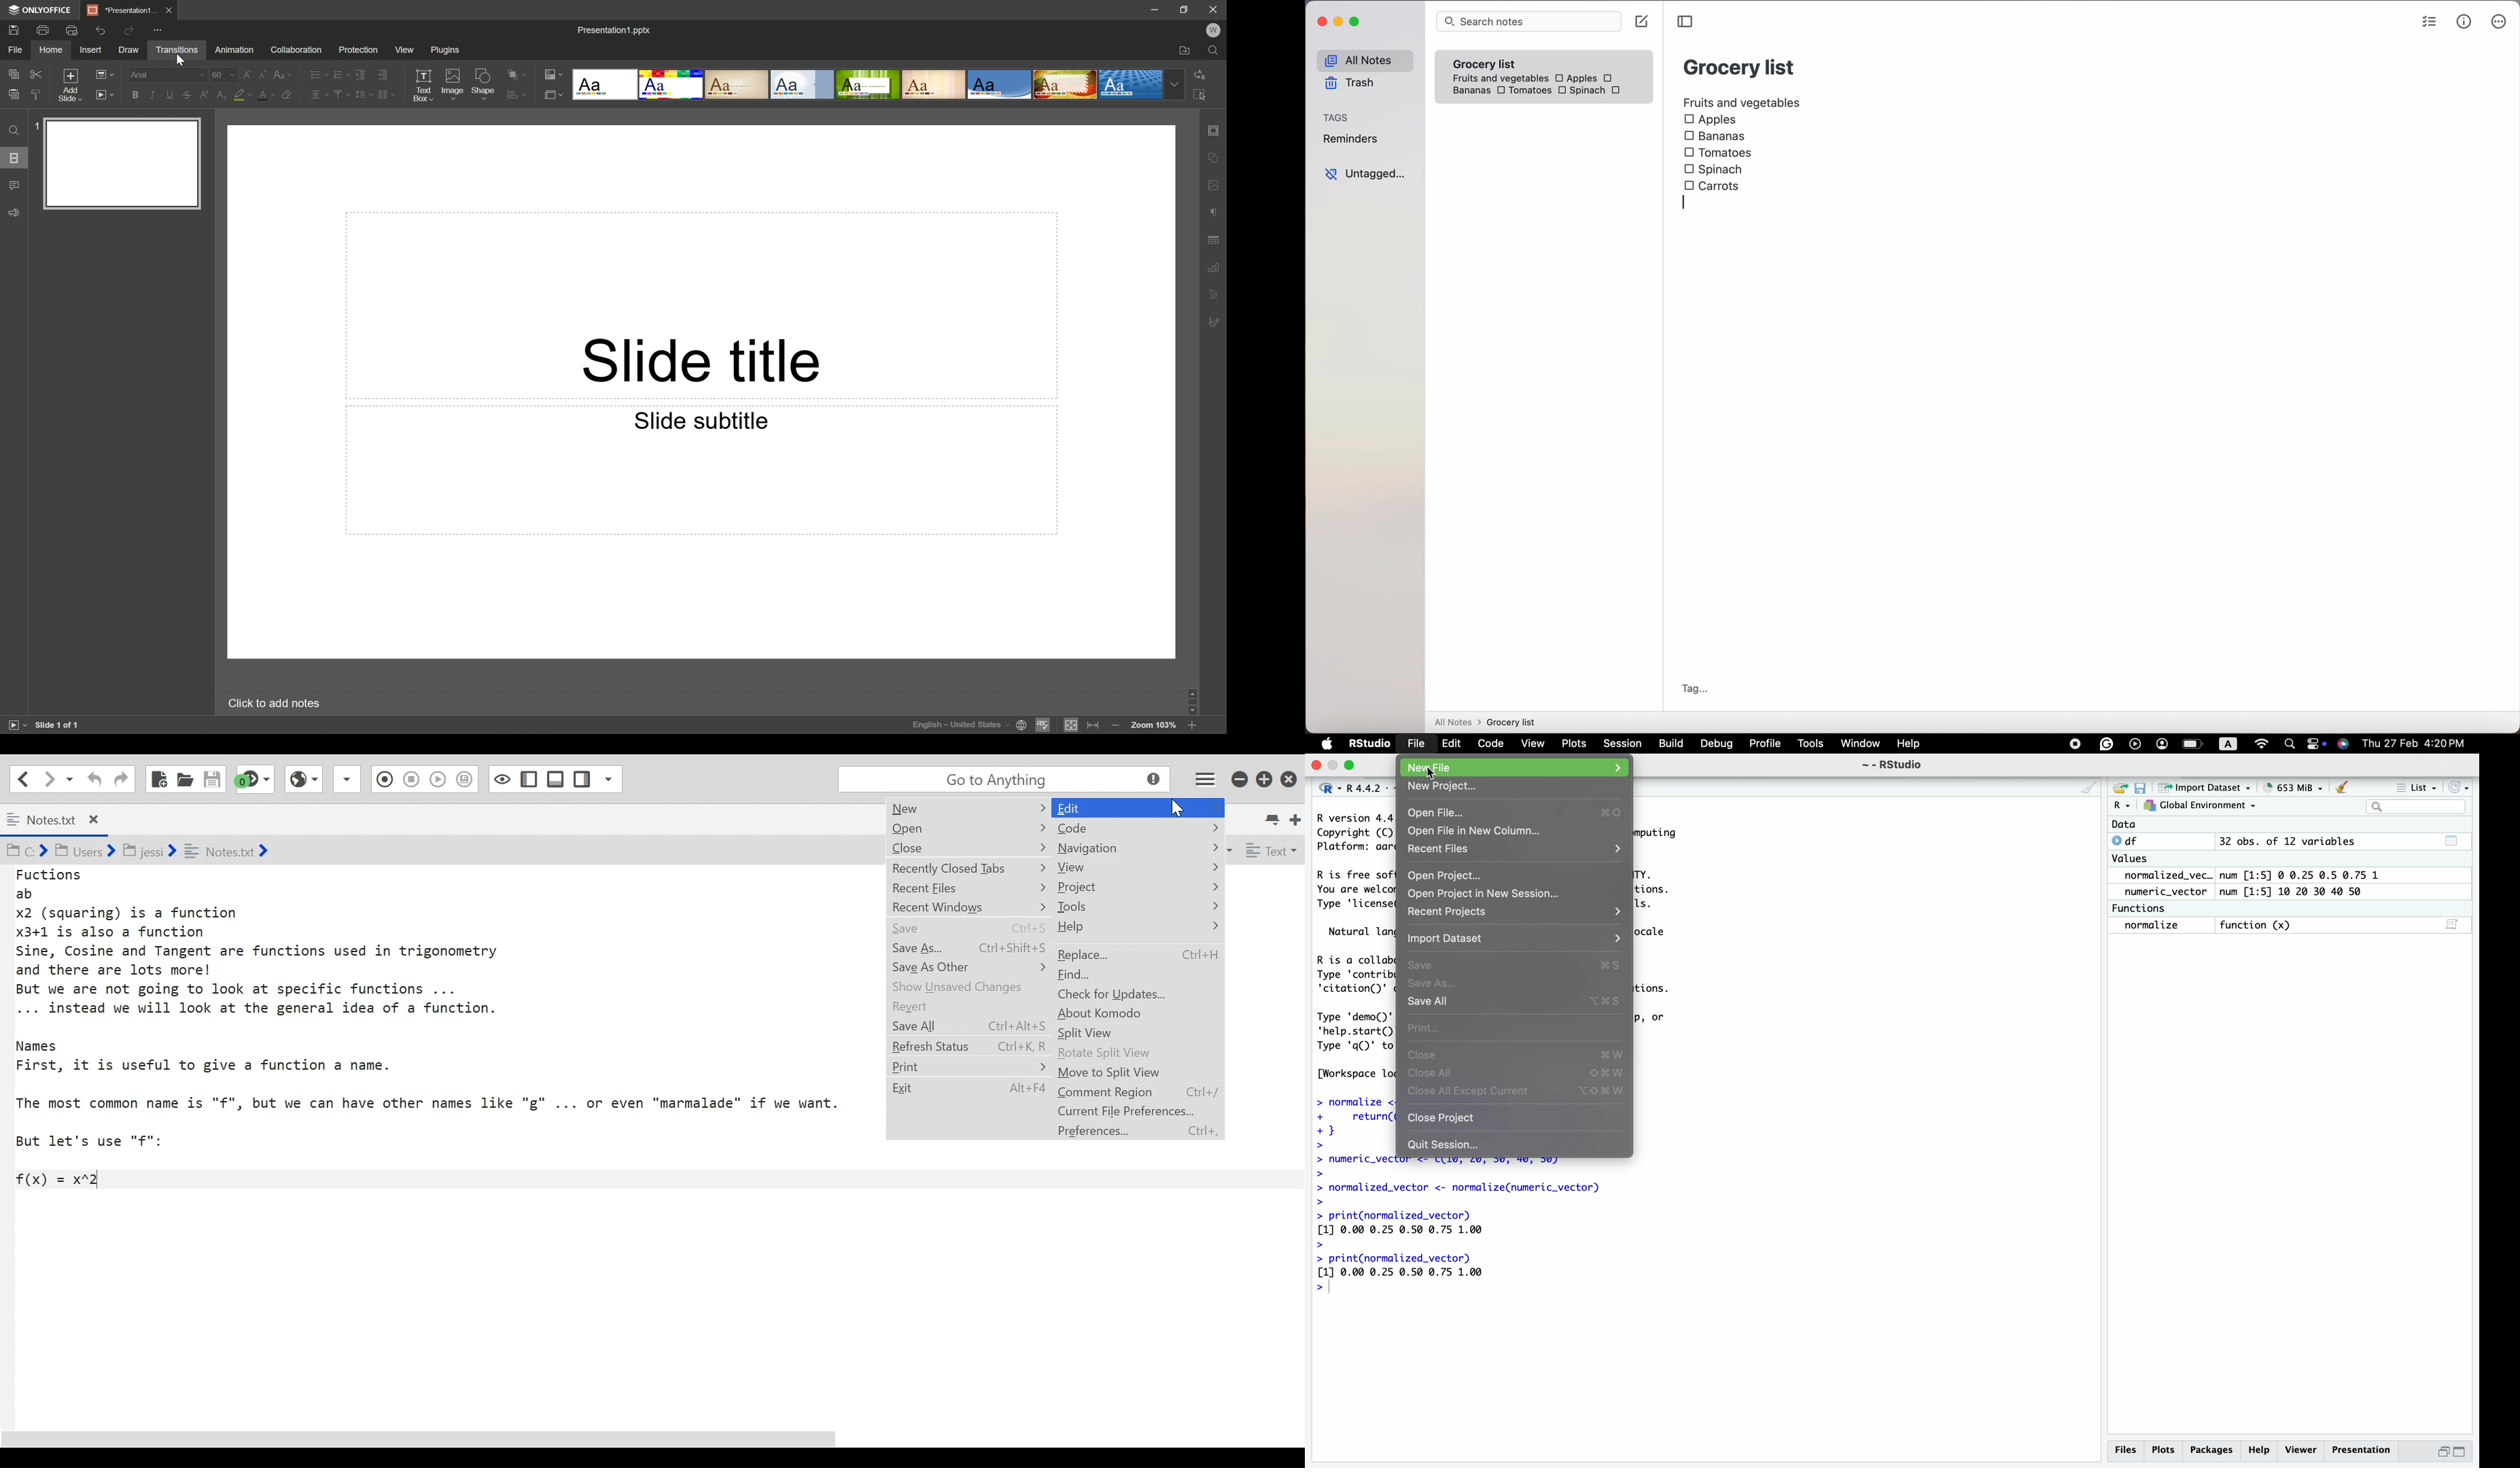  Describe the element at coordinates (2141, 787) in the screenshot. I see `Save` at that location.